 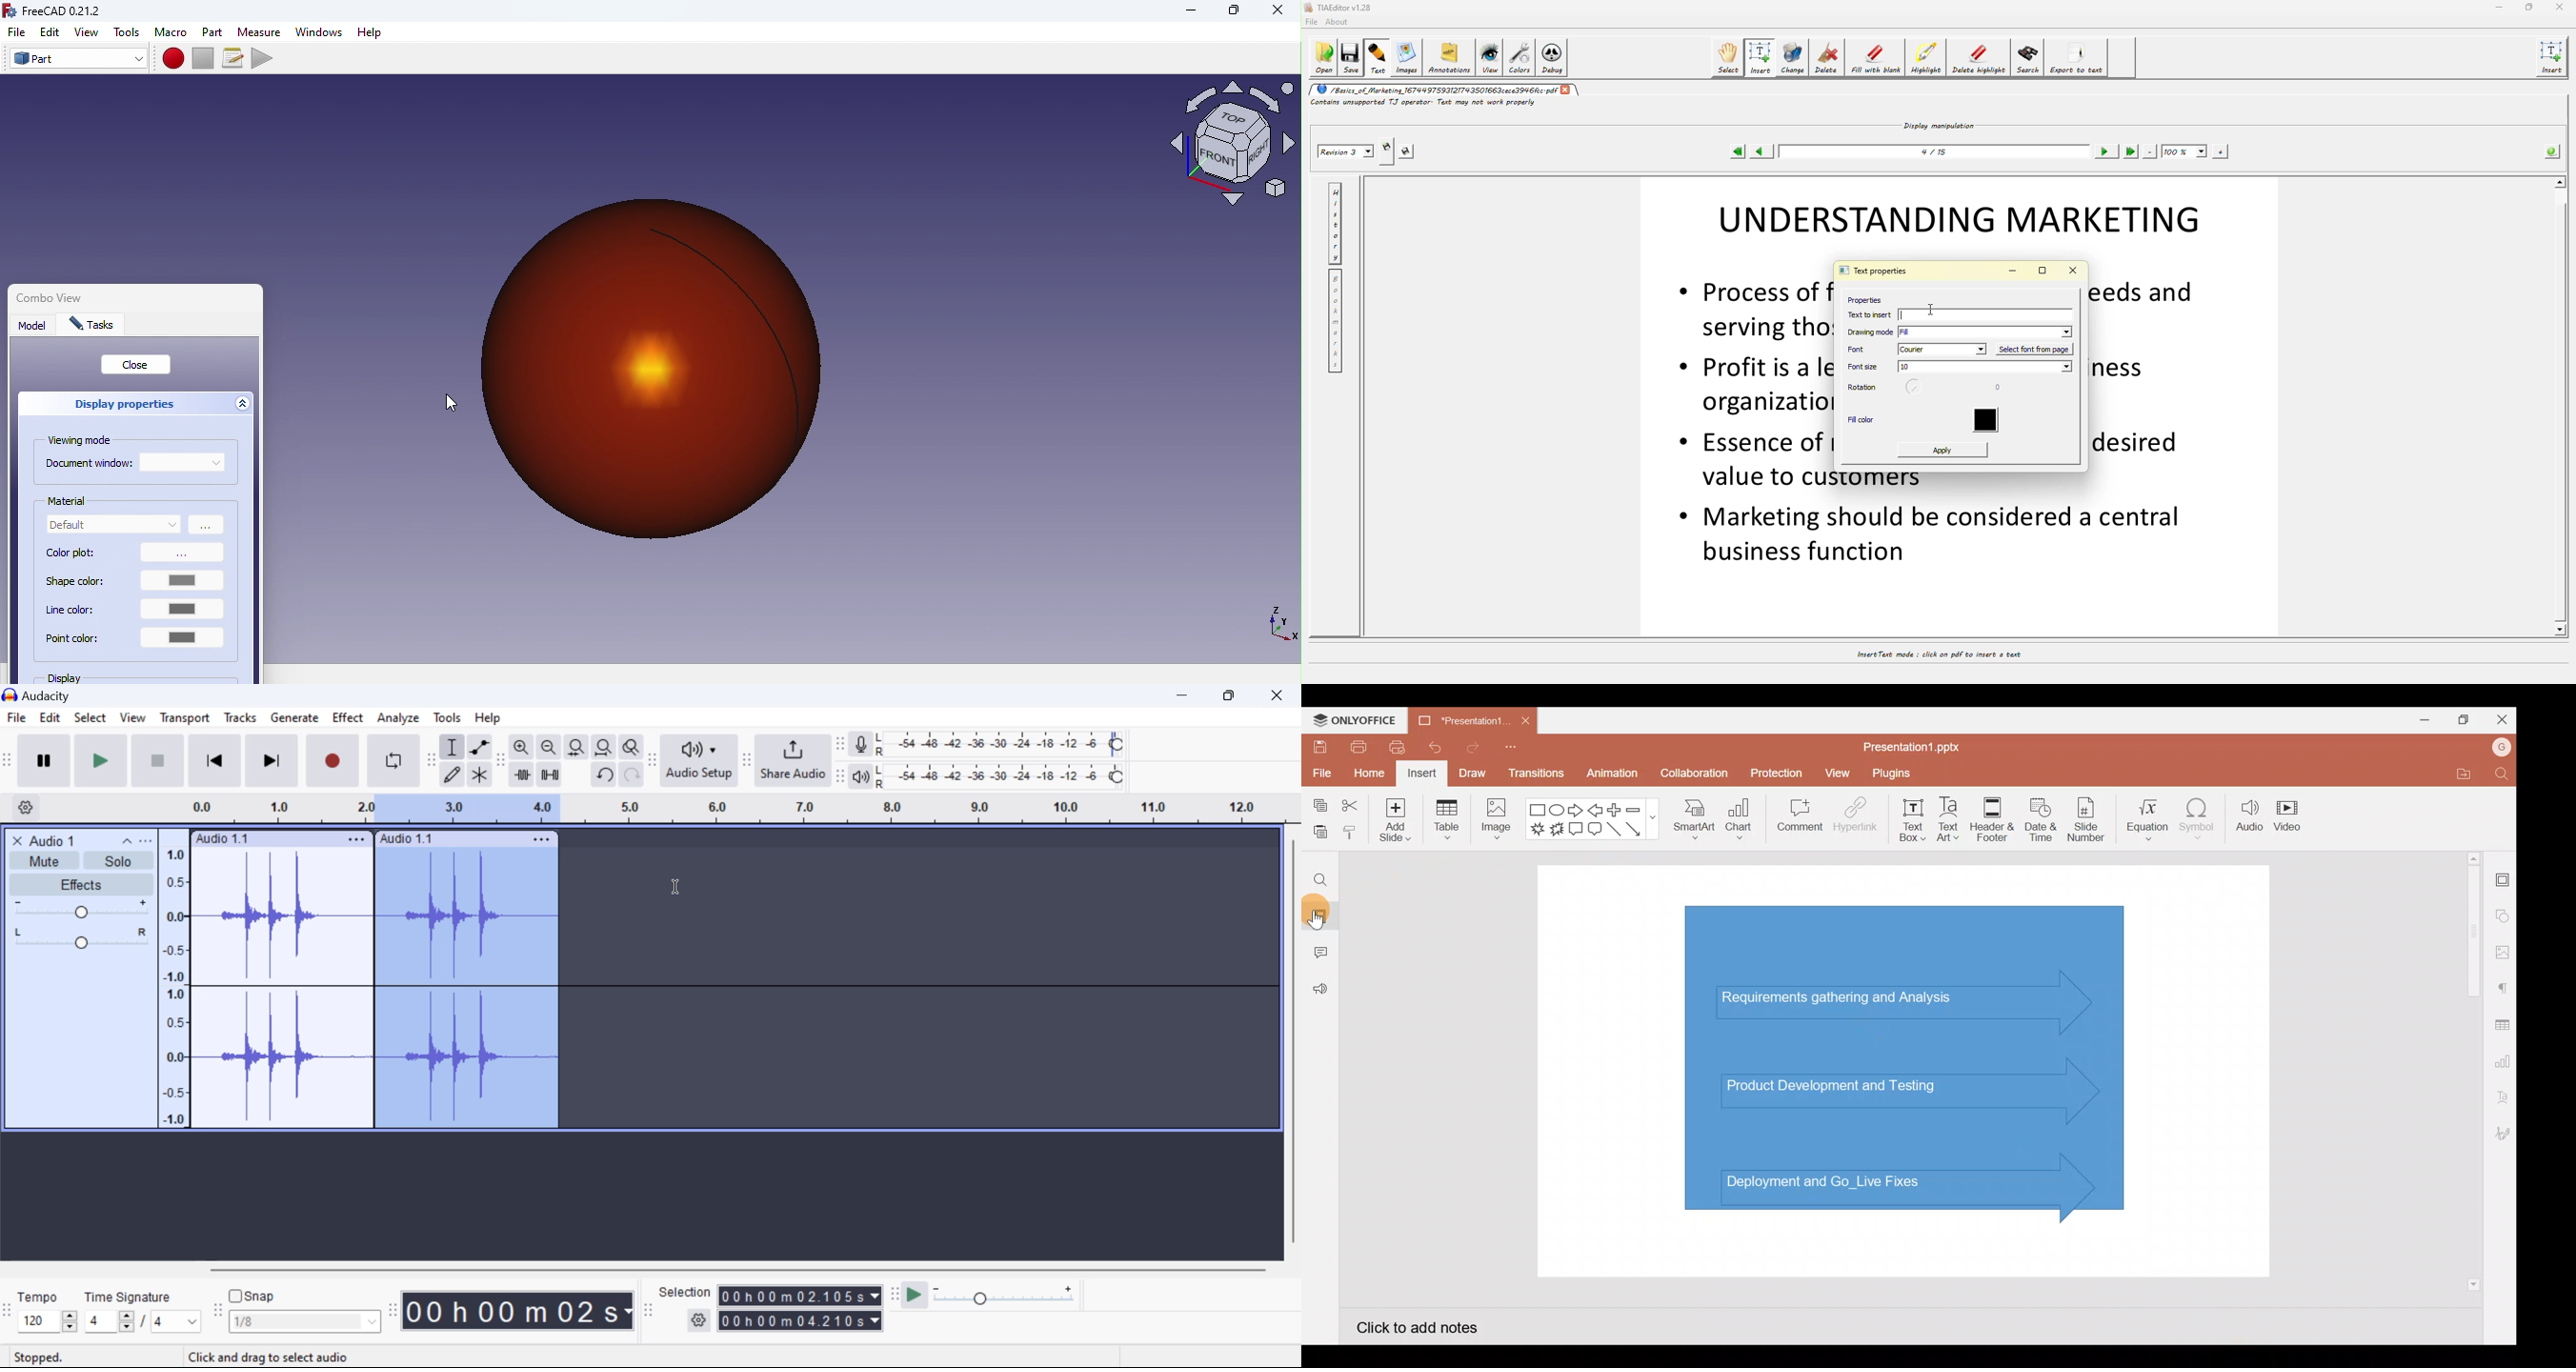 I want to click on Time Signature, so click(x=129, y=1295).